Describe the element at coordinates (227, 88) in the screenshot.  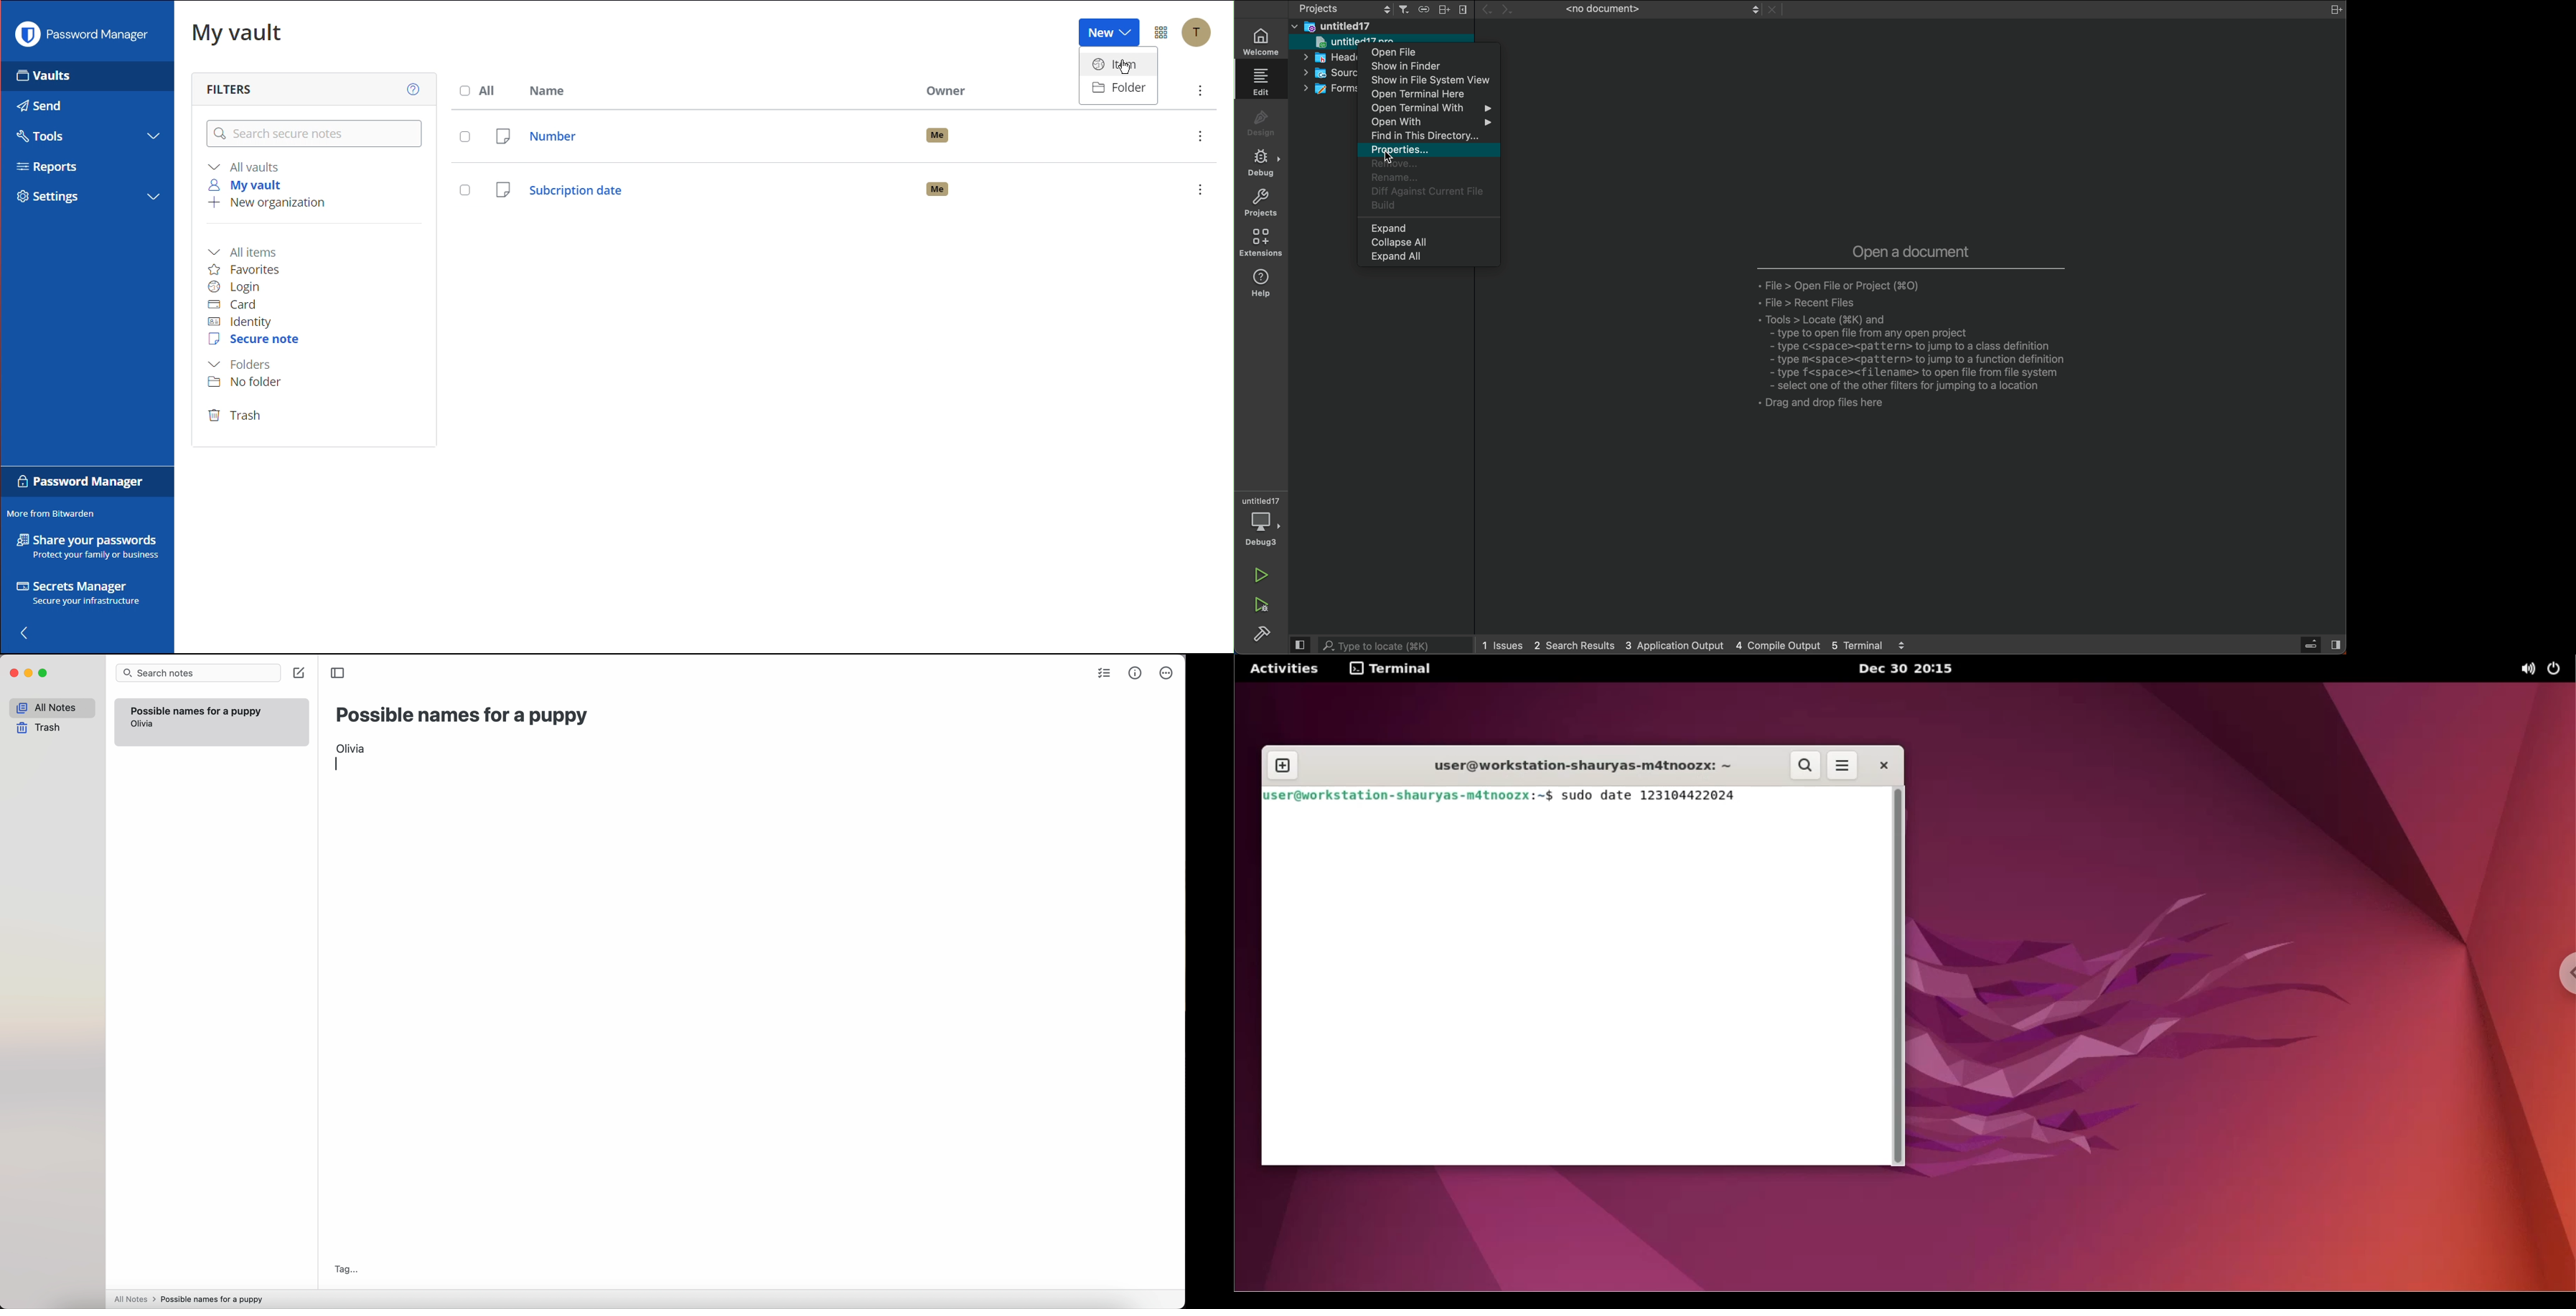
I see `Filters` at that location.